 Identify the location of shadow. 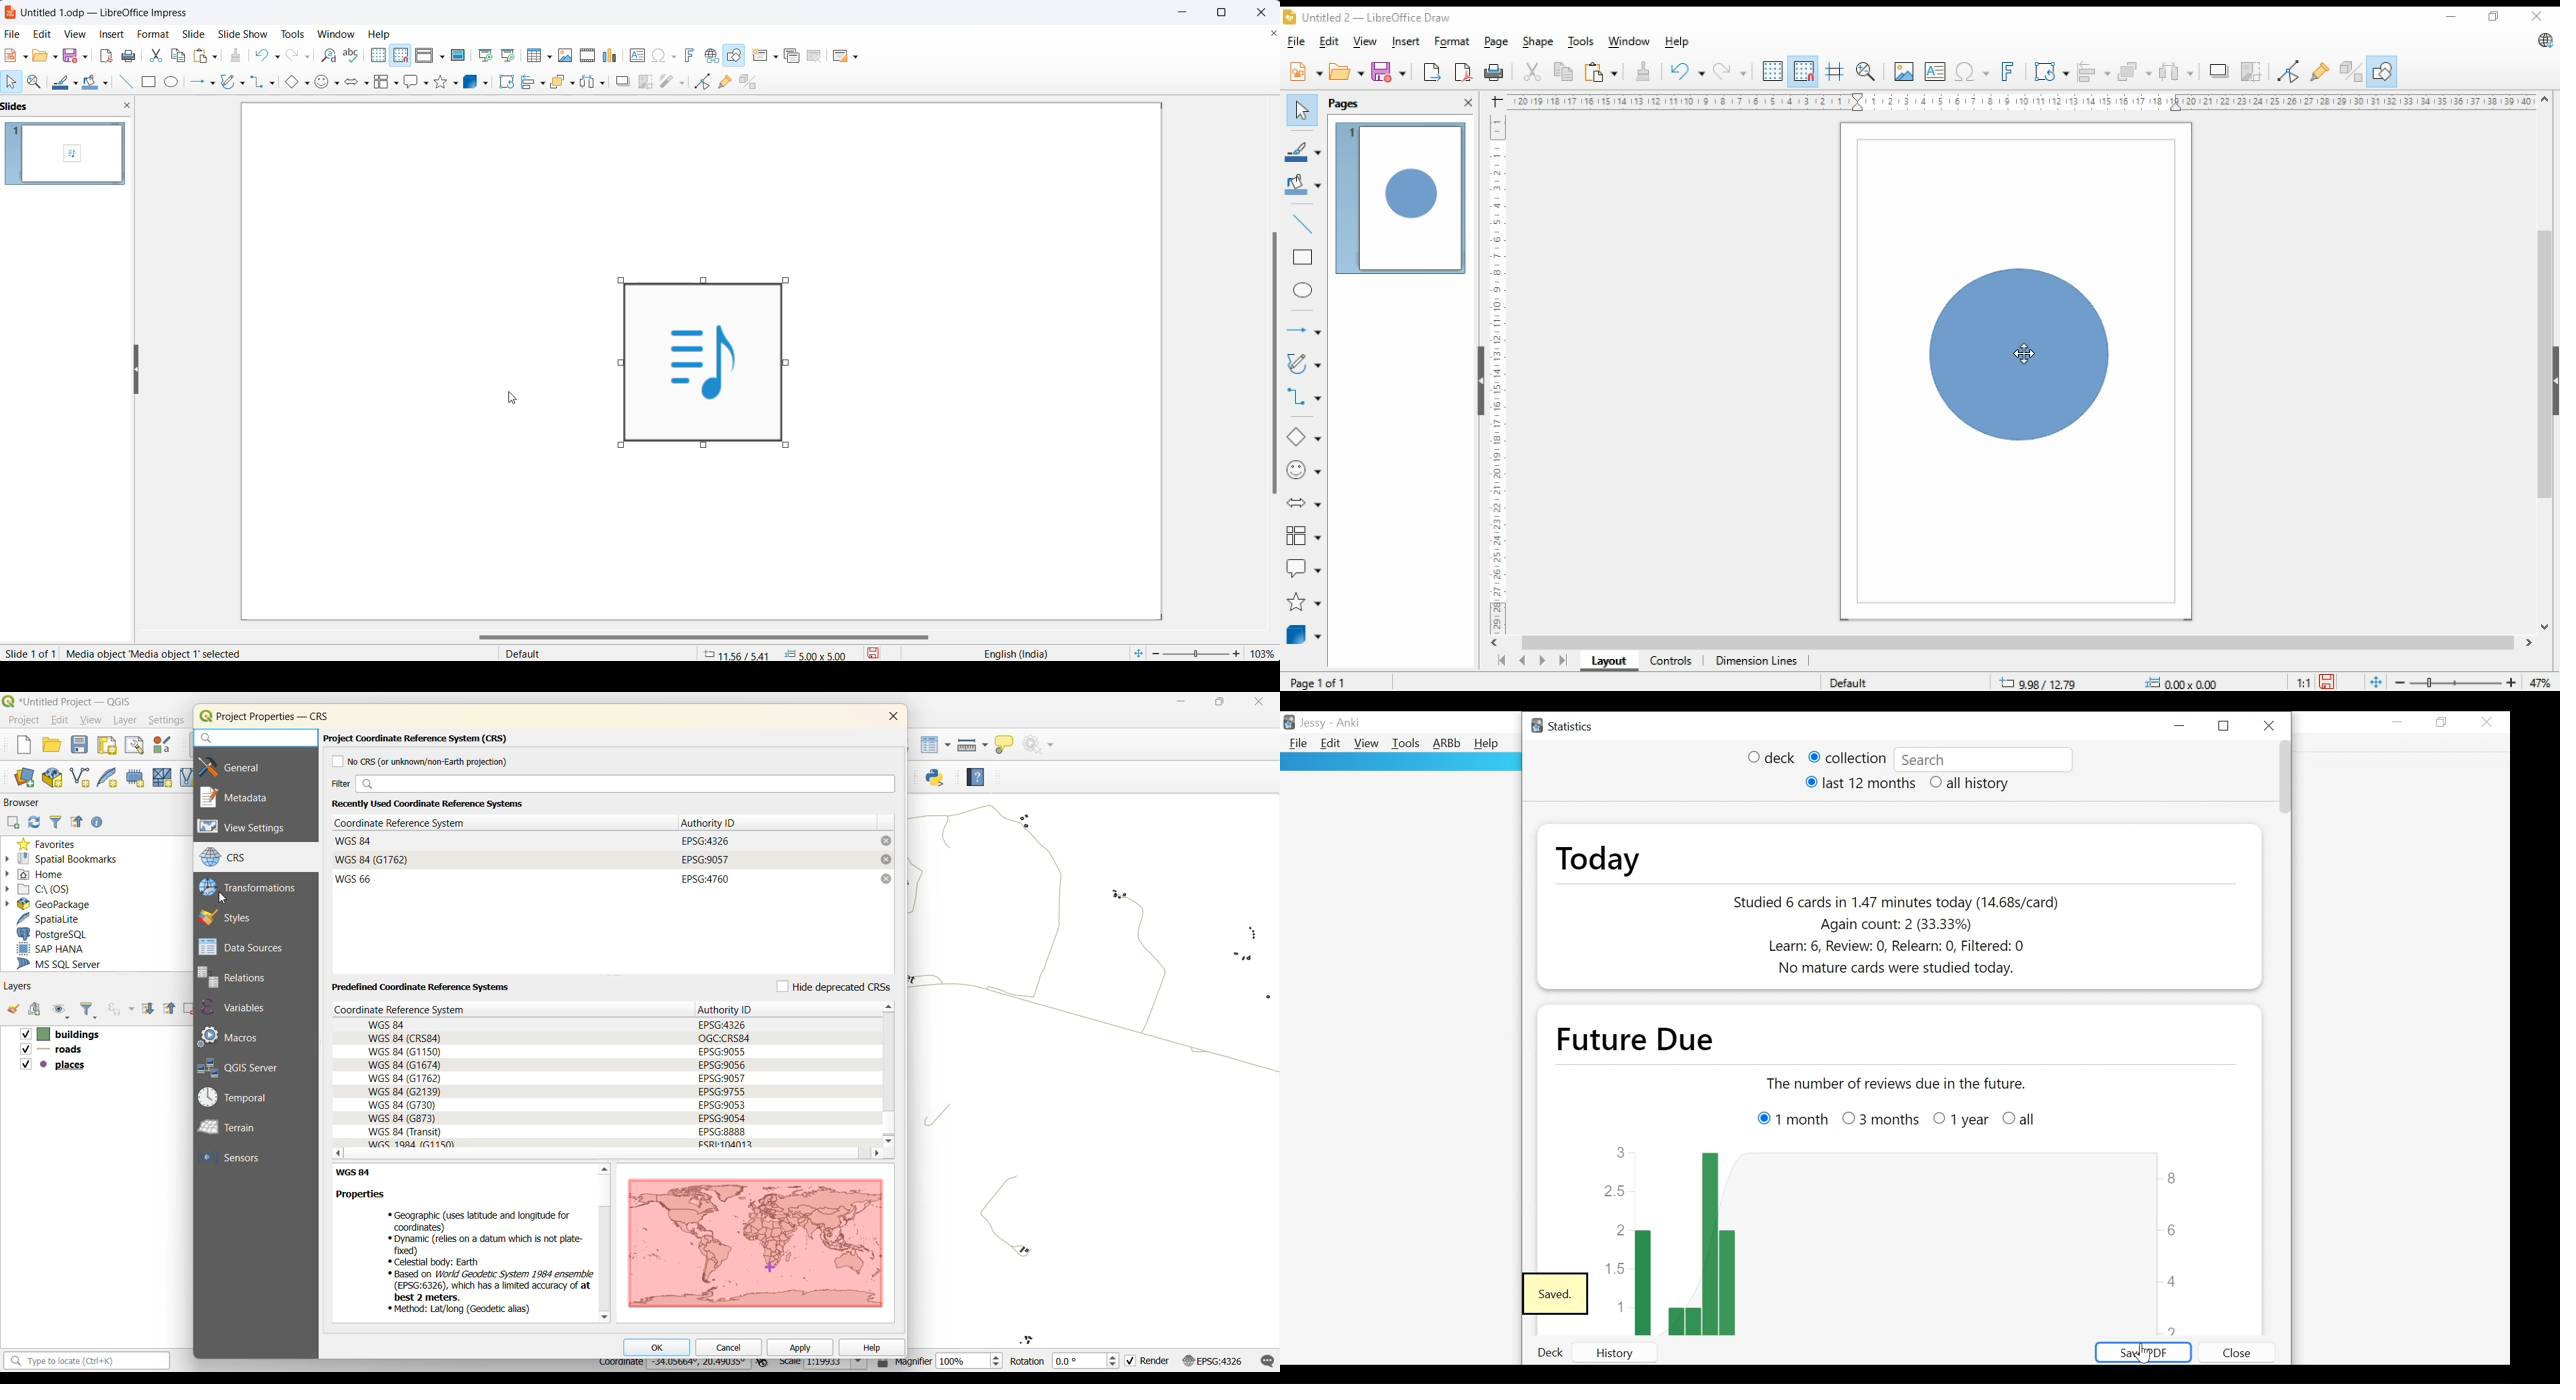
(624, 82).